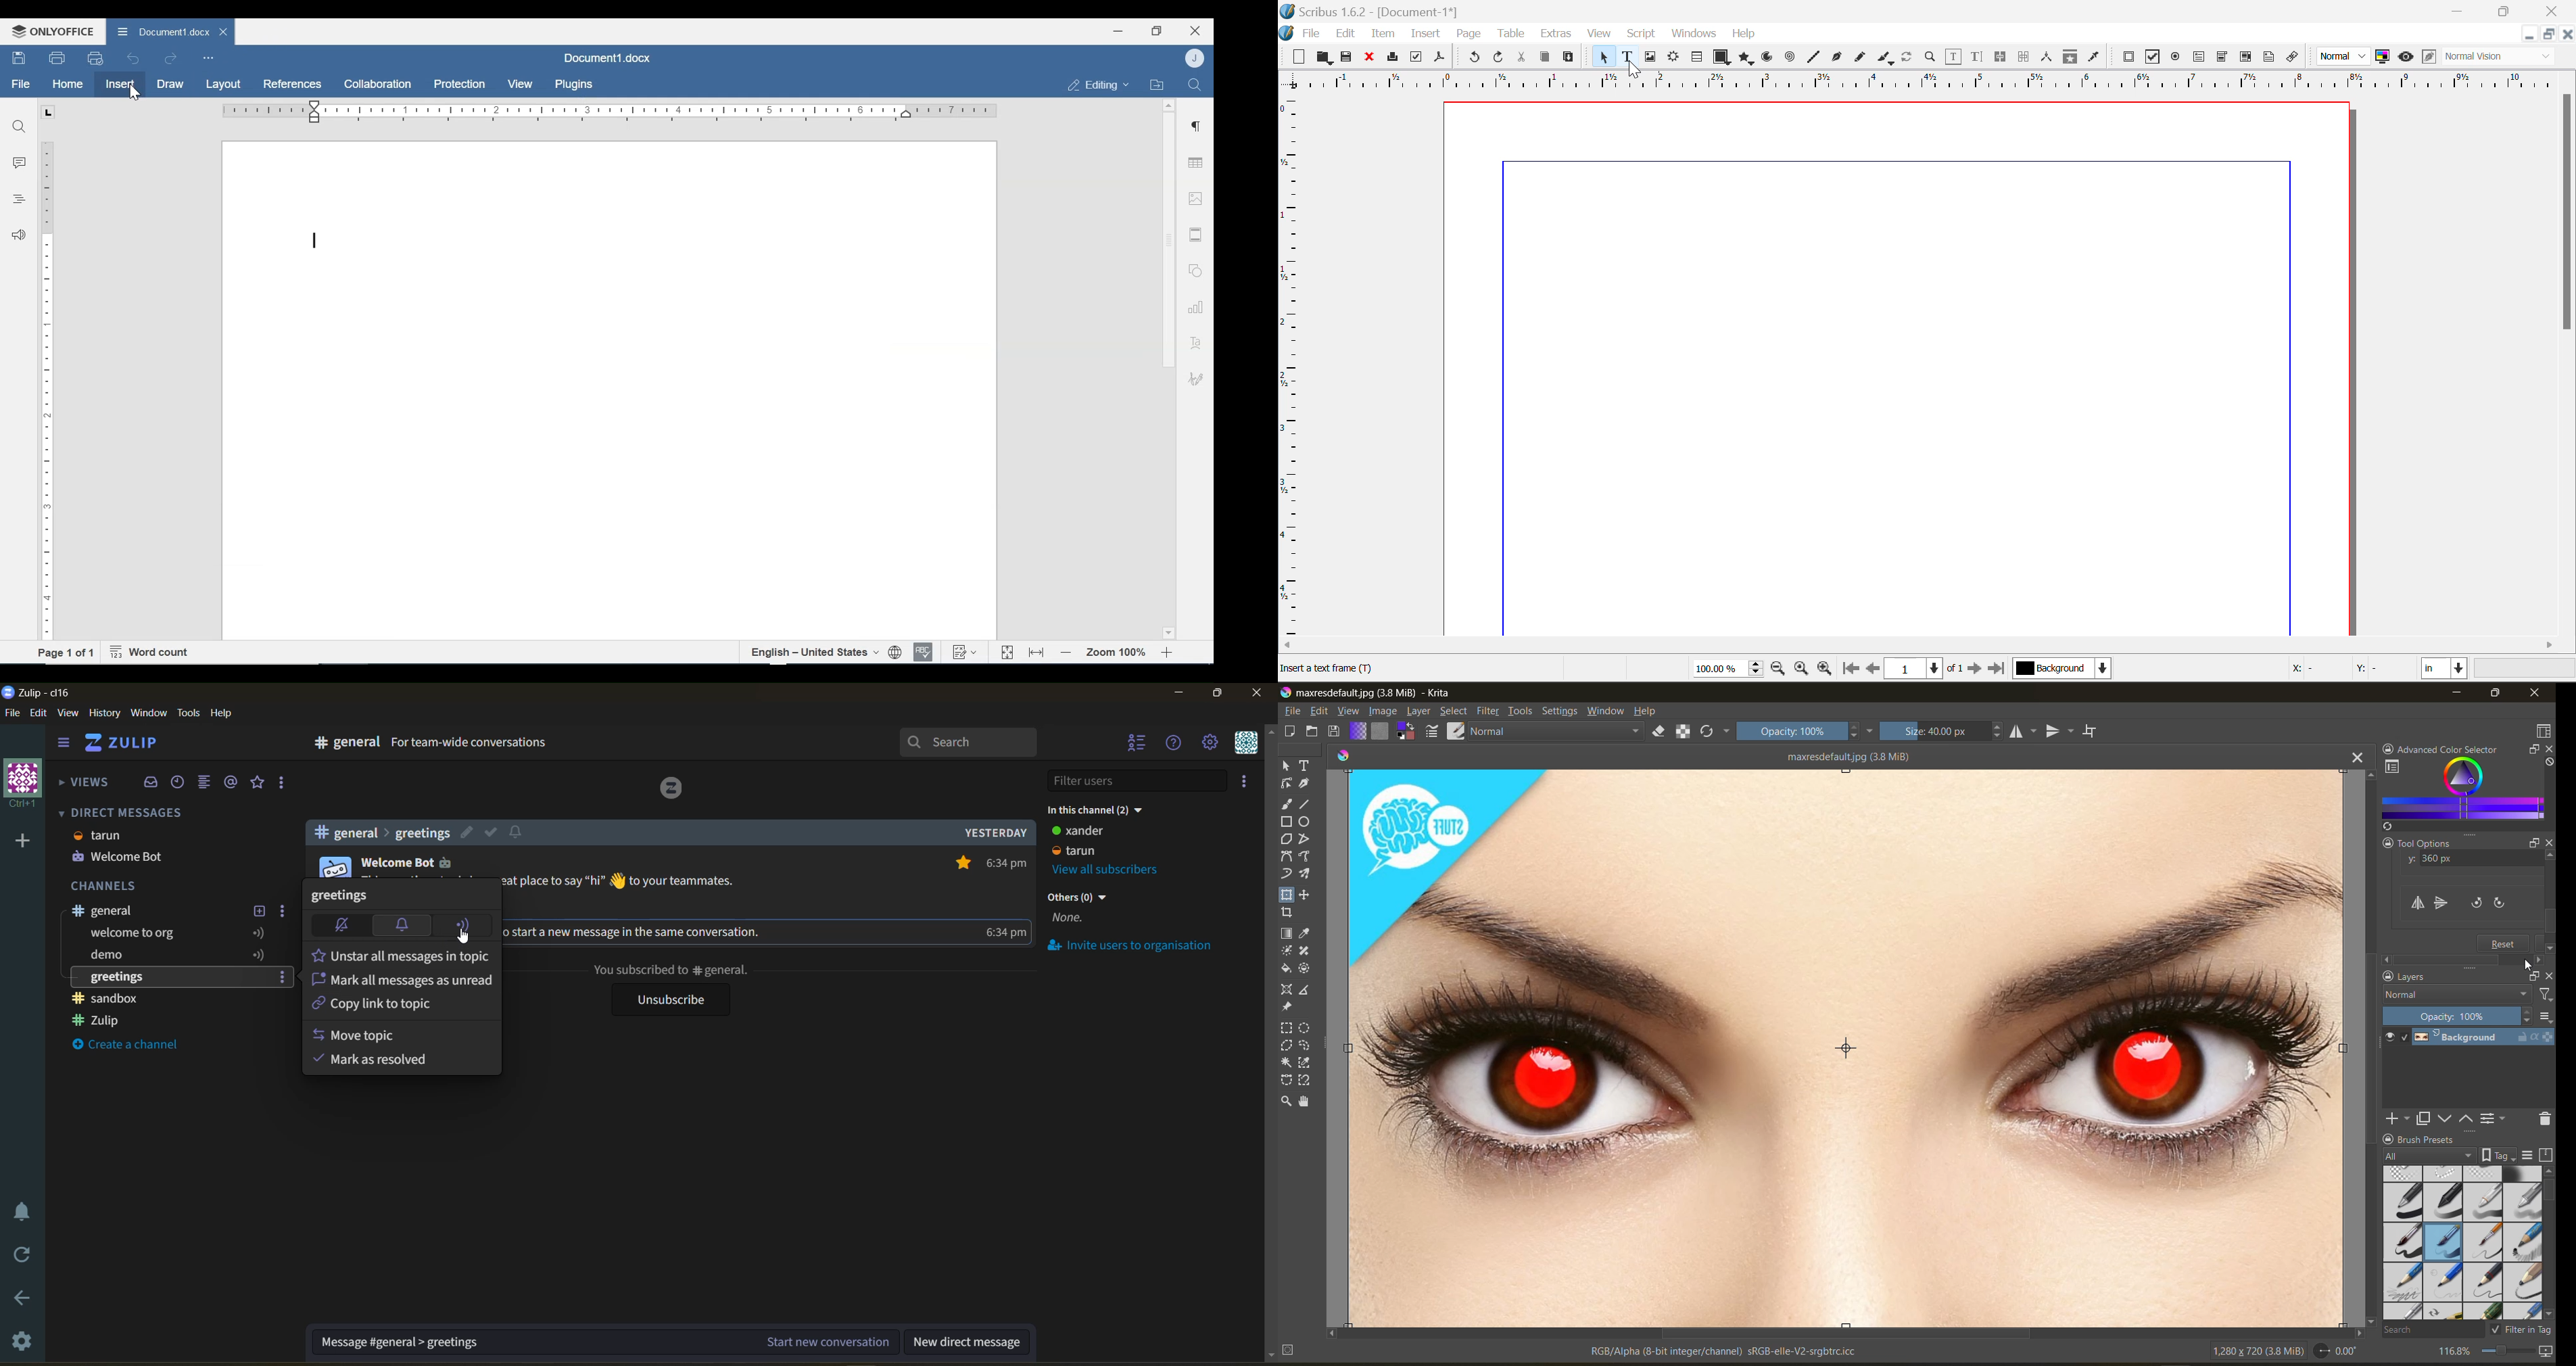 Image resolution: width=2576 pixels, height=1372 pixels. Describe the element at coordinates (814, 652) in the screenshot. I see `English-United states` at that location.